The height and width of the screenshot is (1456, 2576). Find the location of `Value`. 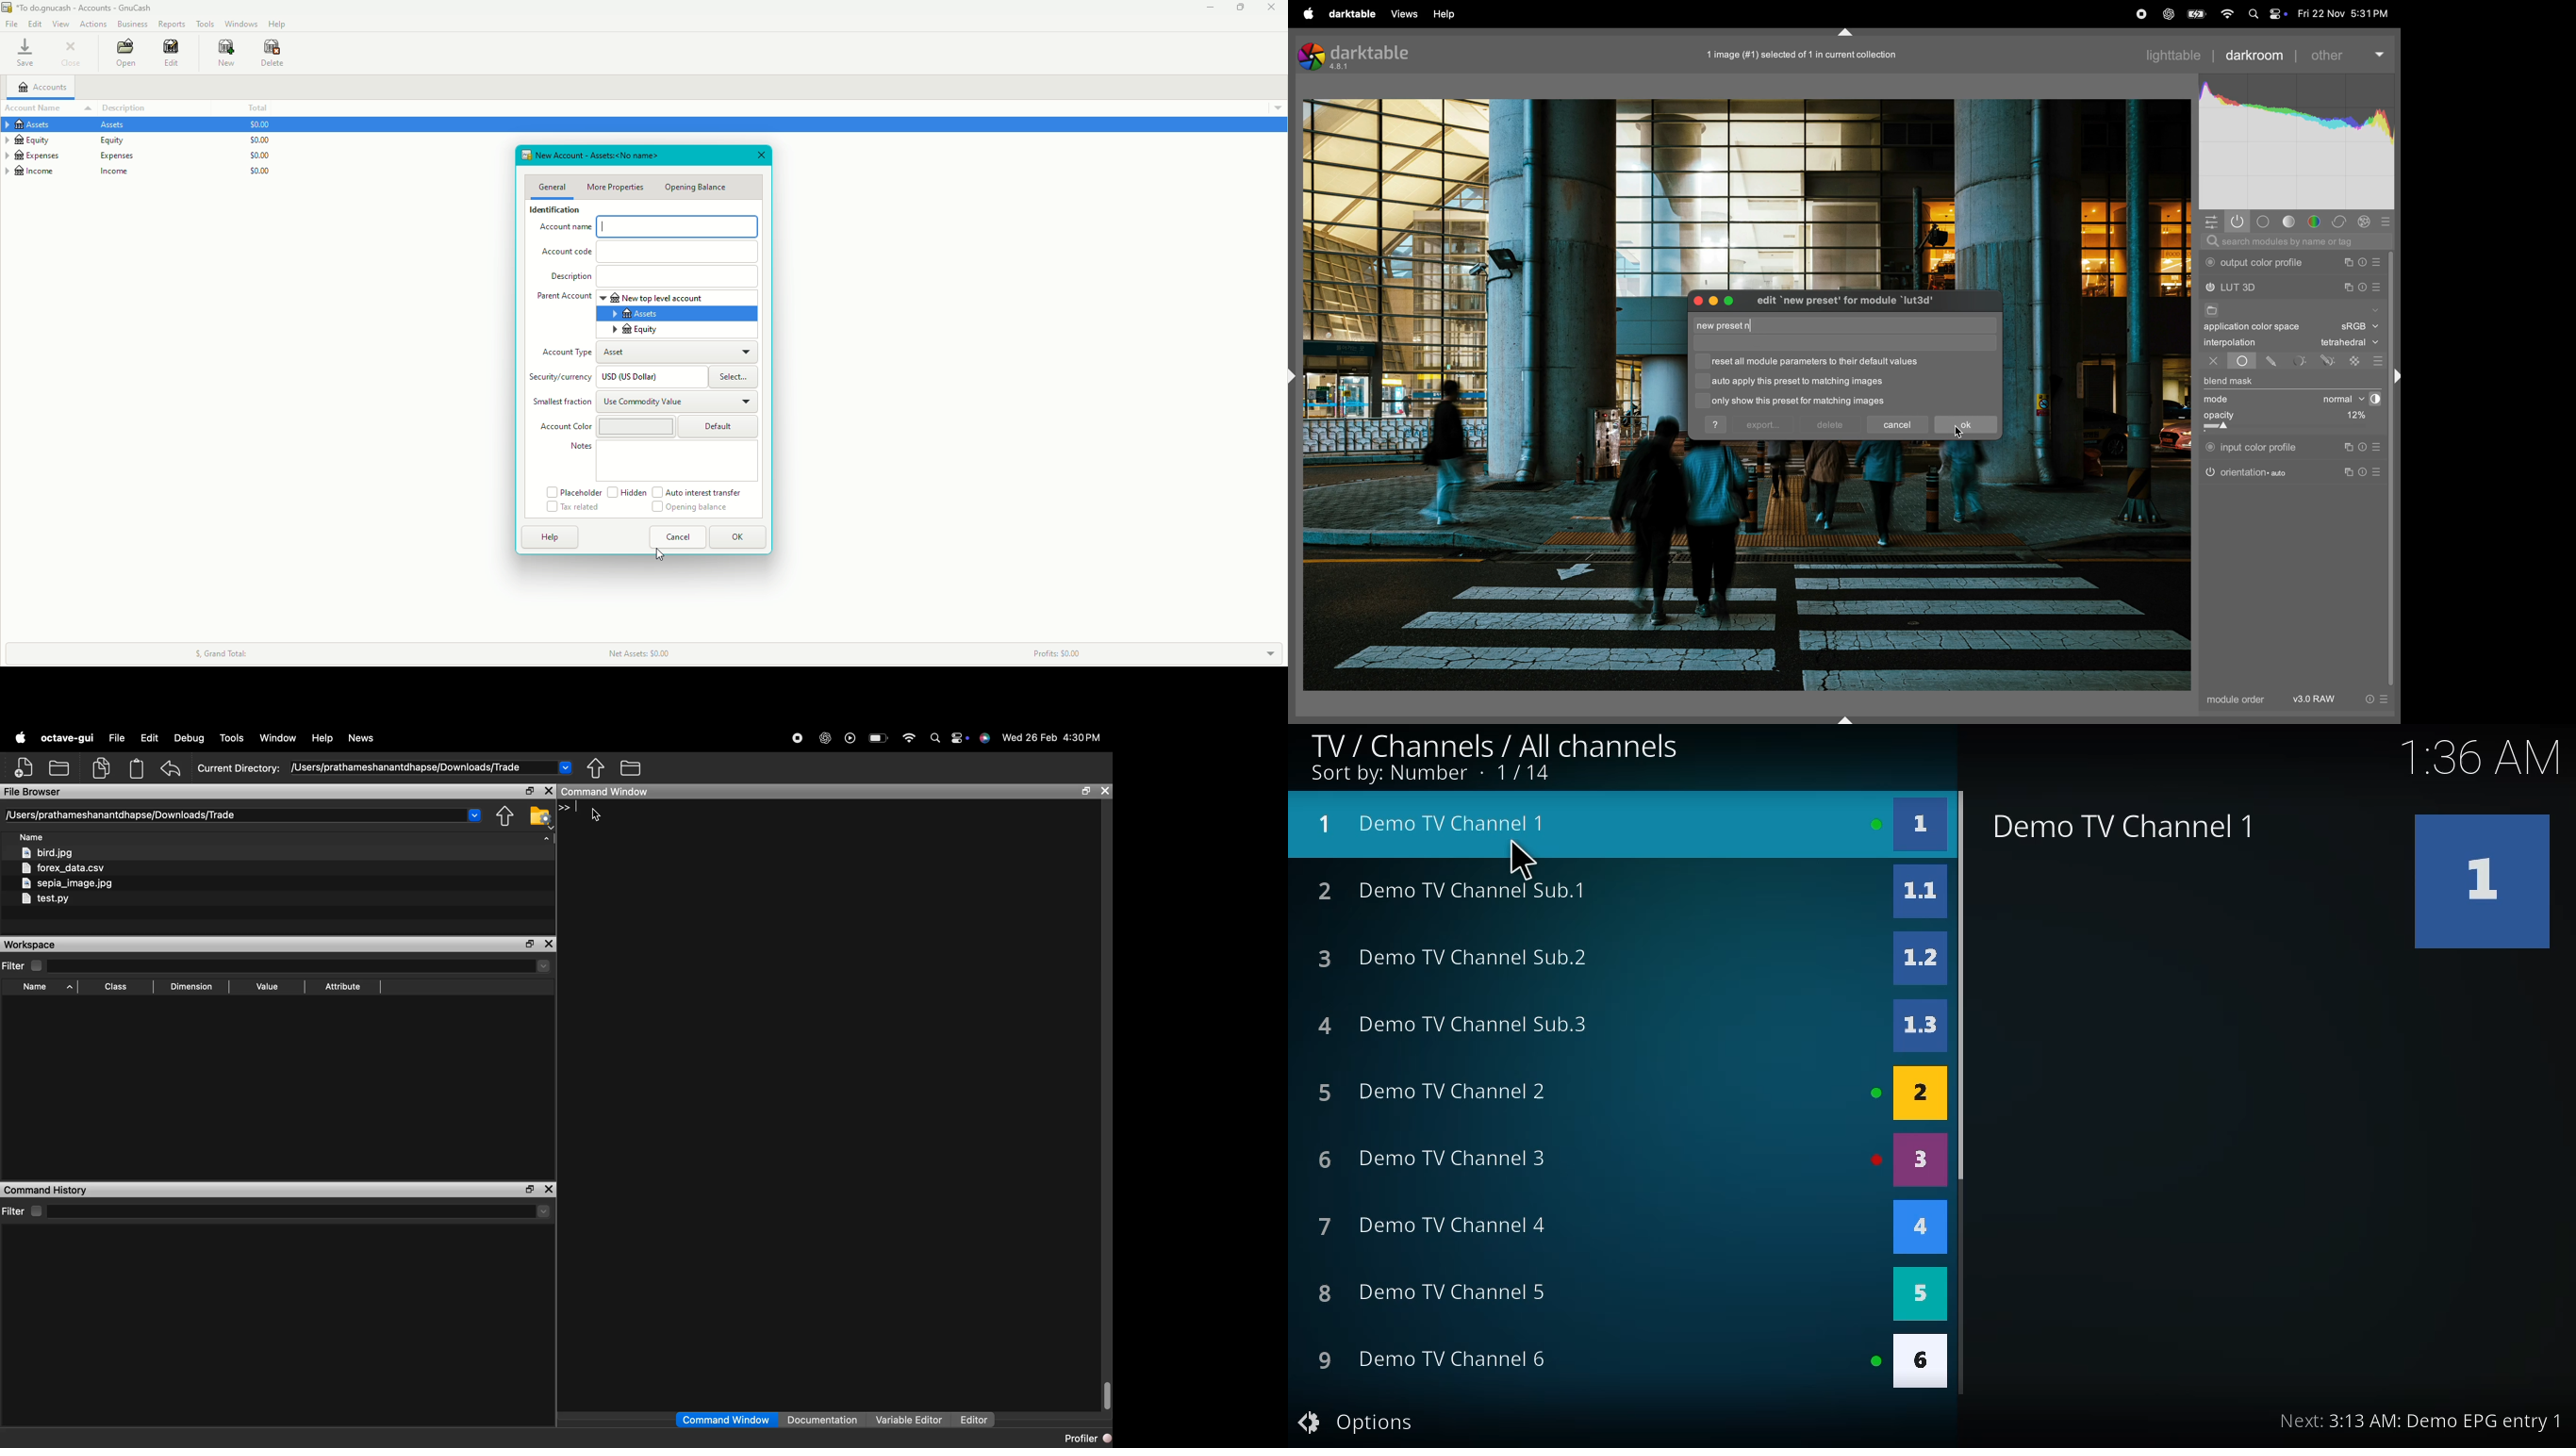

Value is located at coordinates (267, 988).